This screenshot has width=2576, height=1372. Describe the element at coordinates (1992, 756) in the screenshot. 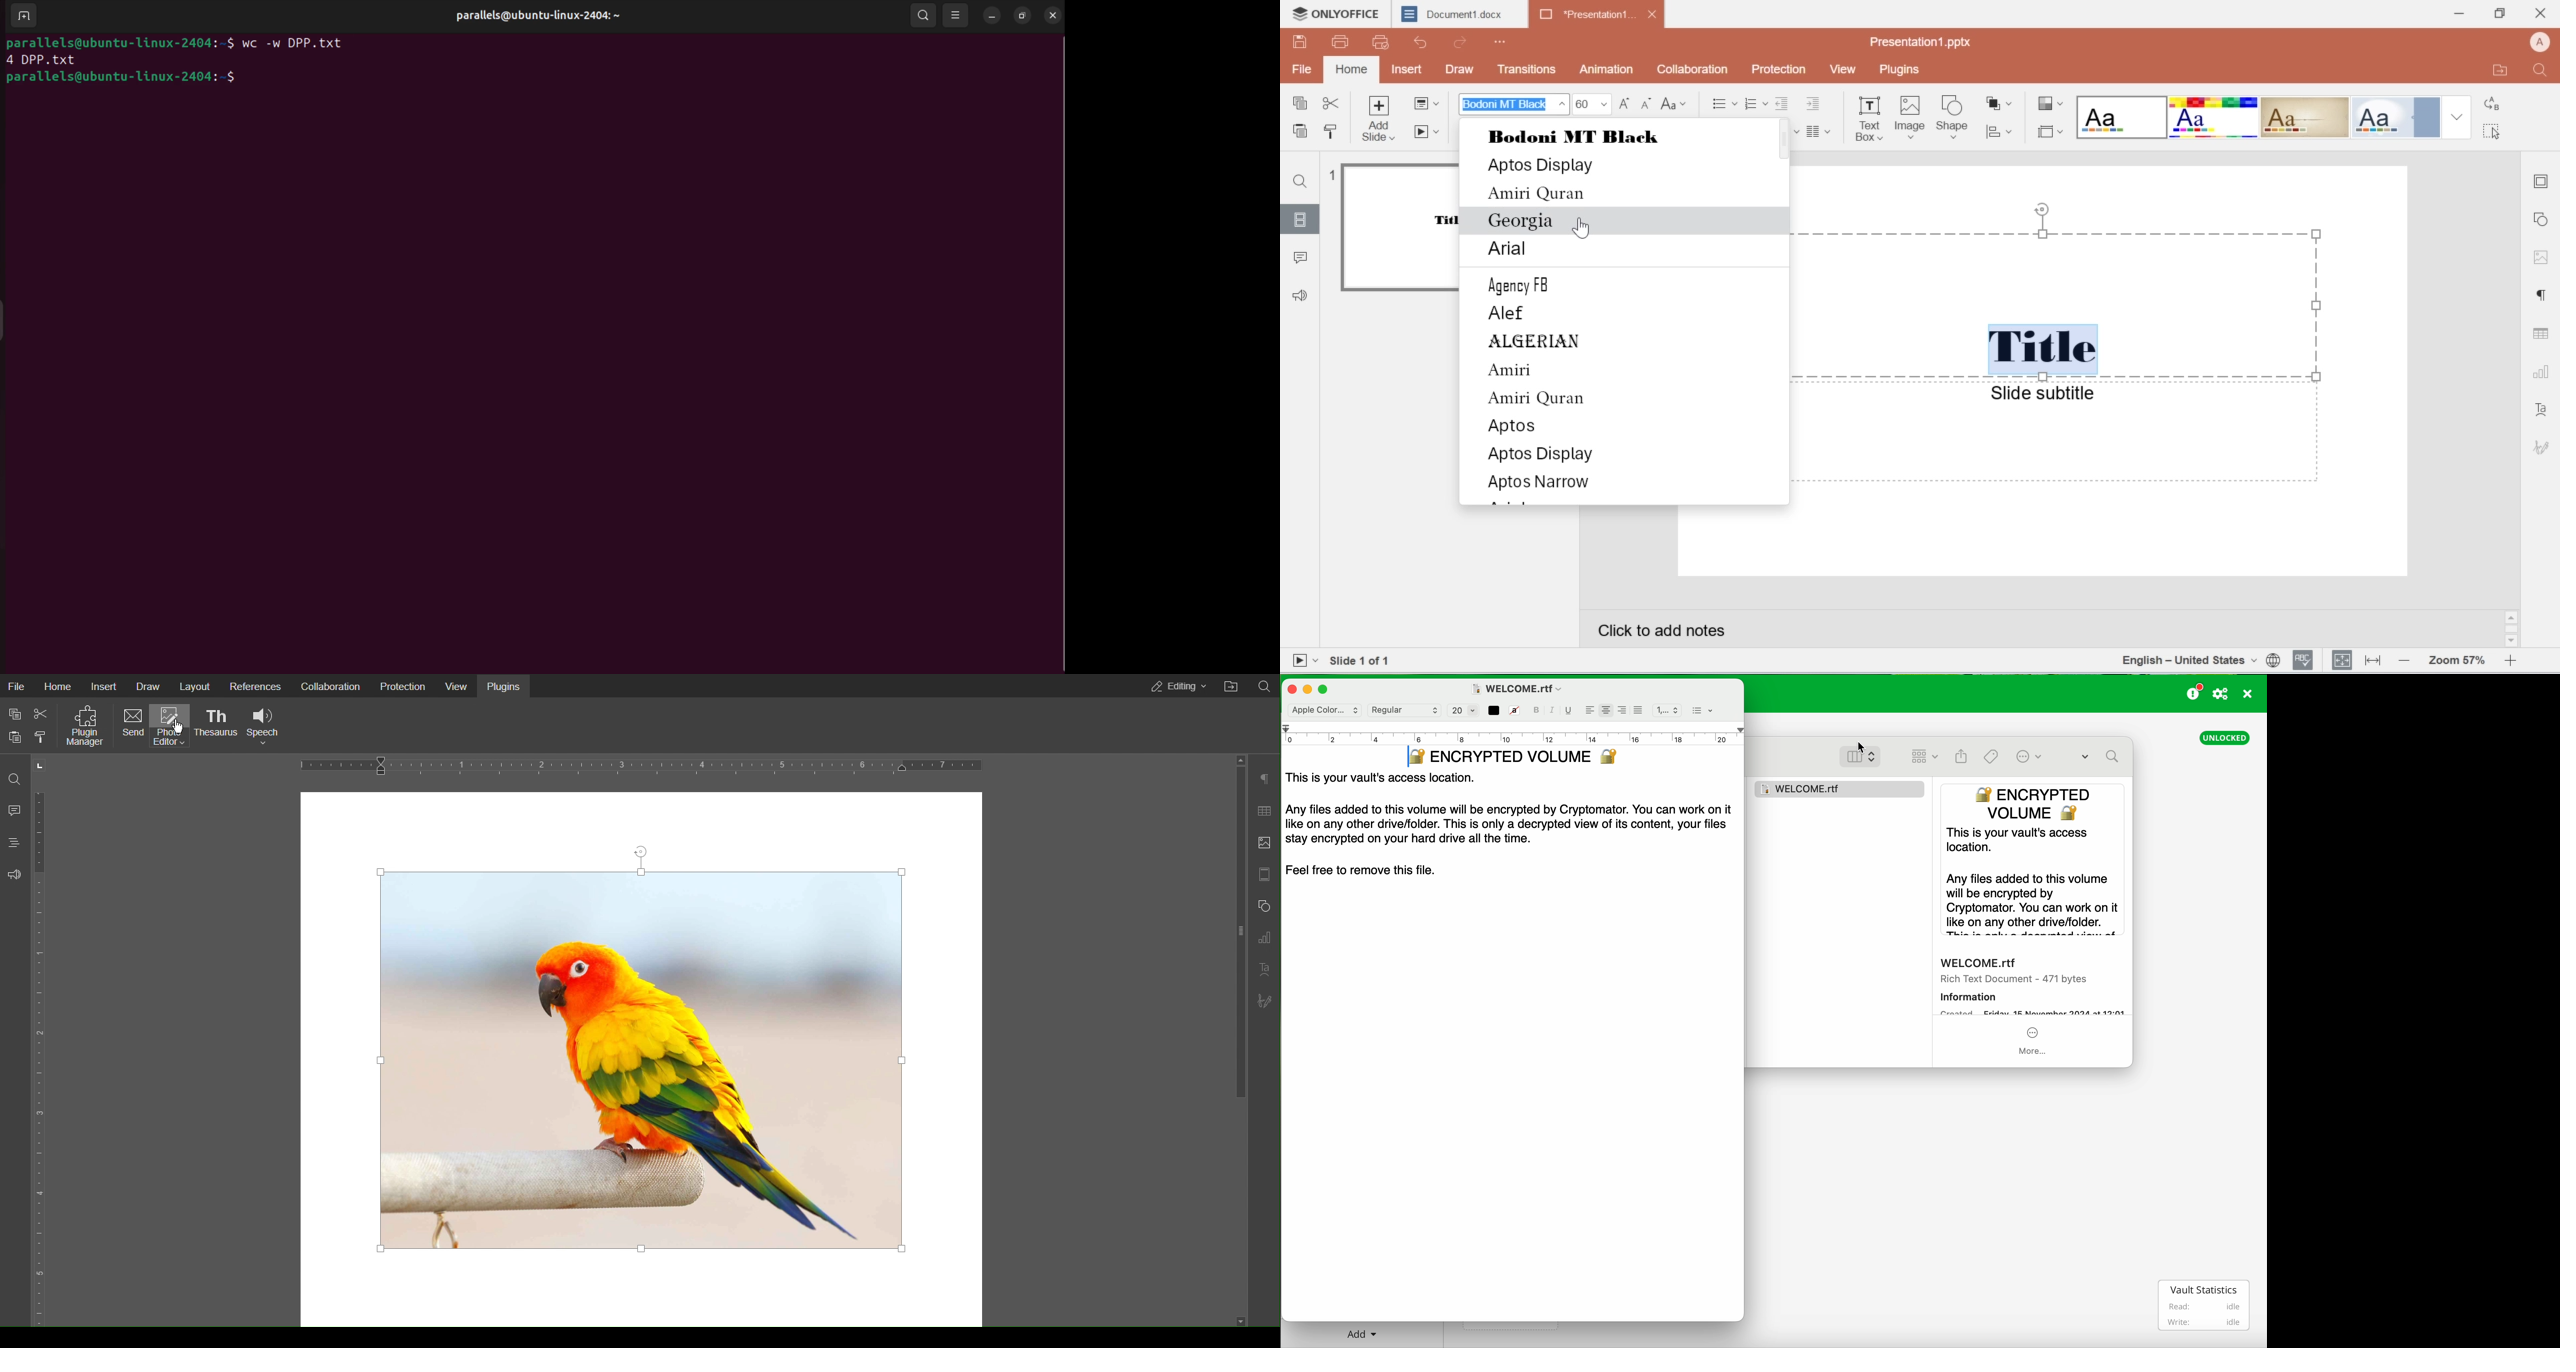

I see `Tags` at that location.